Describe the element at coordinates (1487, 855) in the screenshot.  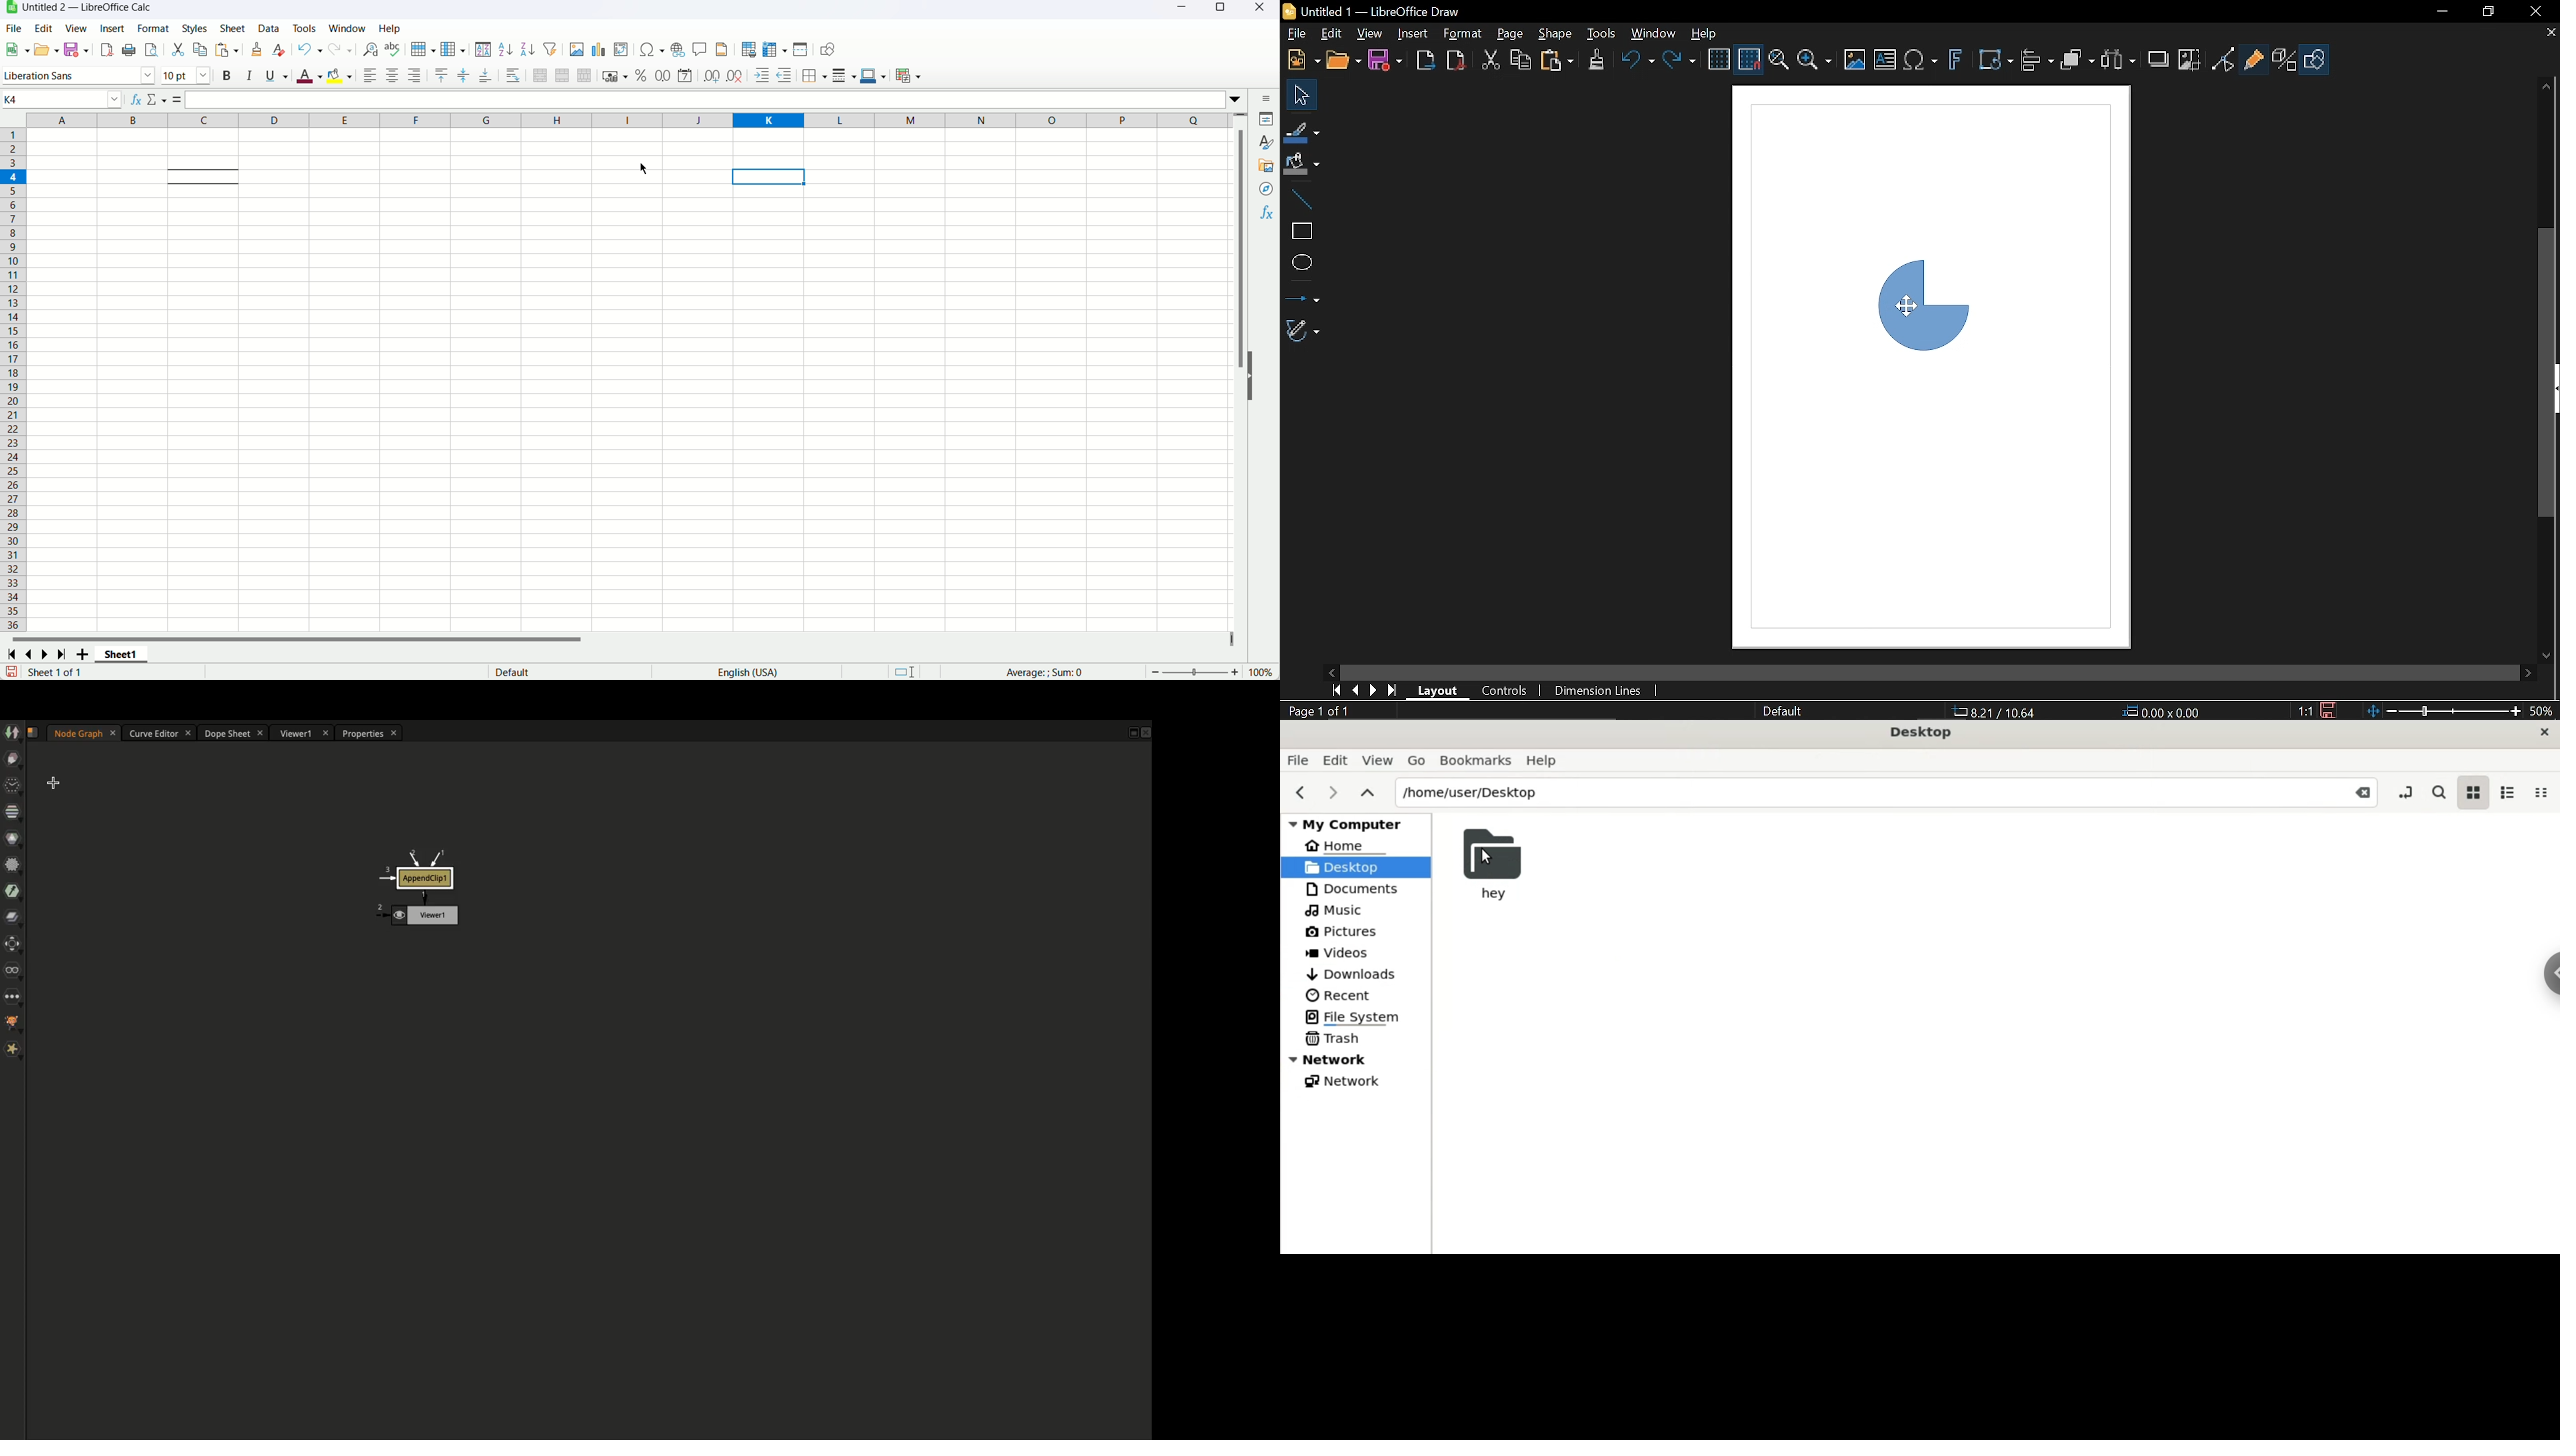
I see `cursor` at that location.